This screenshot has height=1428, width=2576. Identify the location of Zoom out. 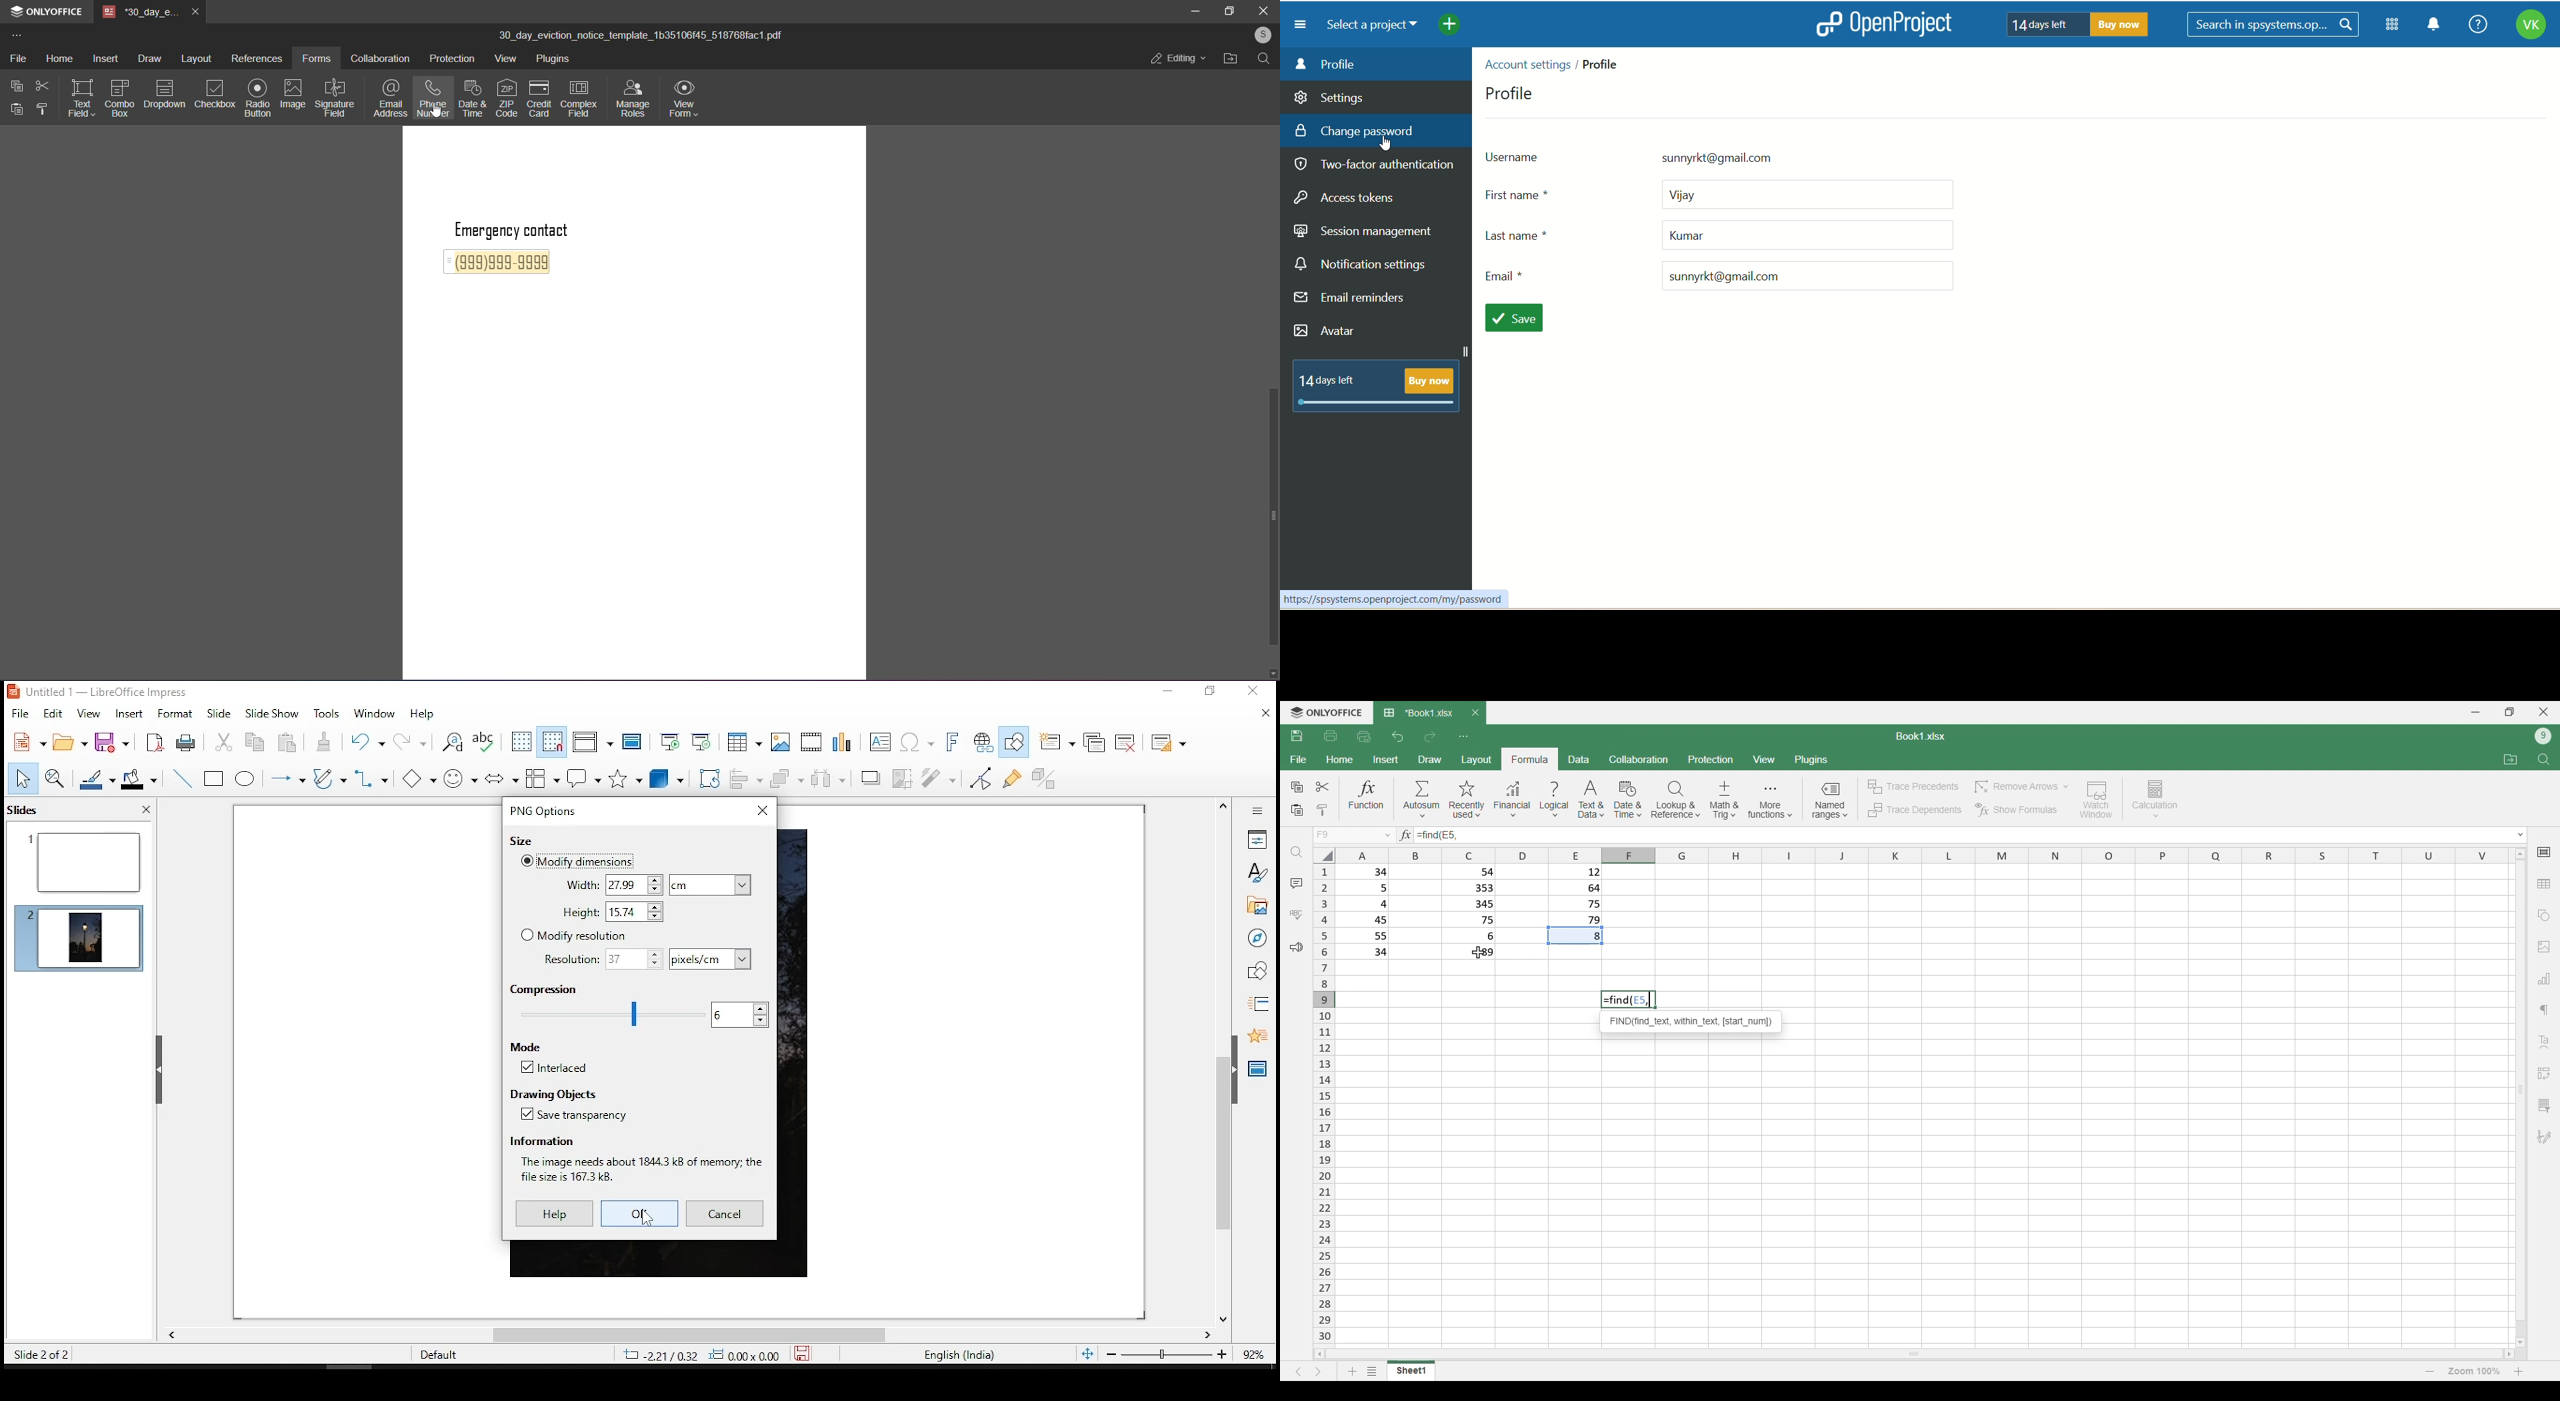
(2430, 1371).